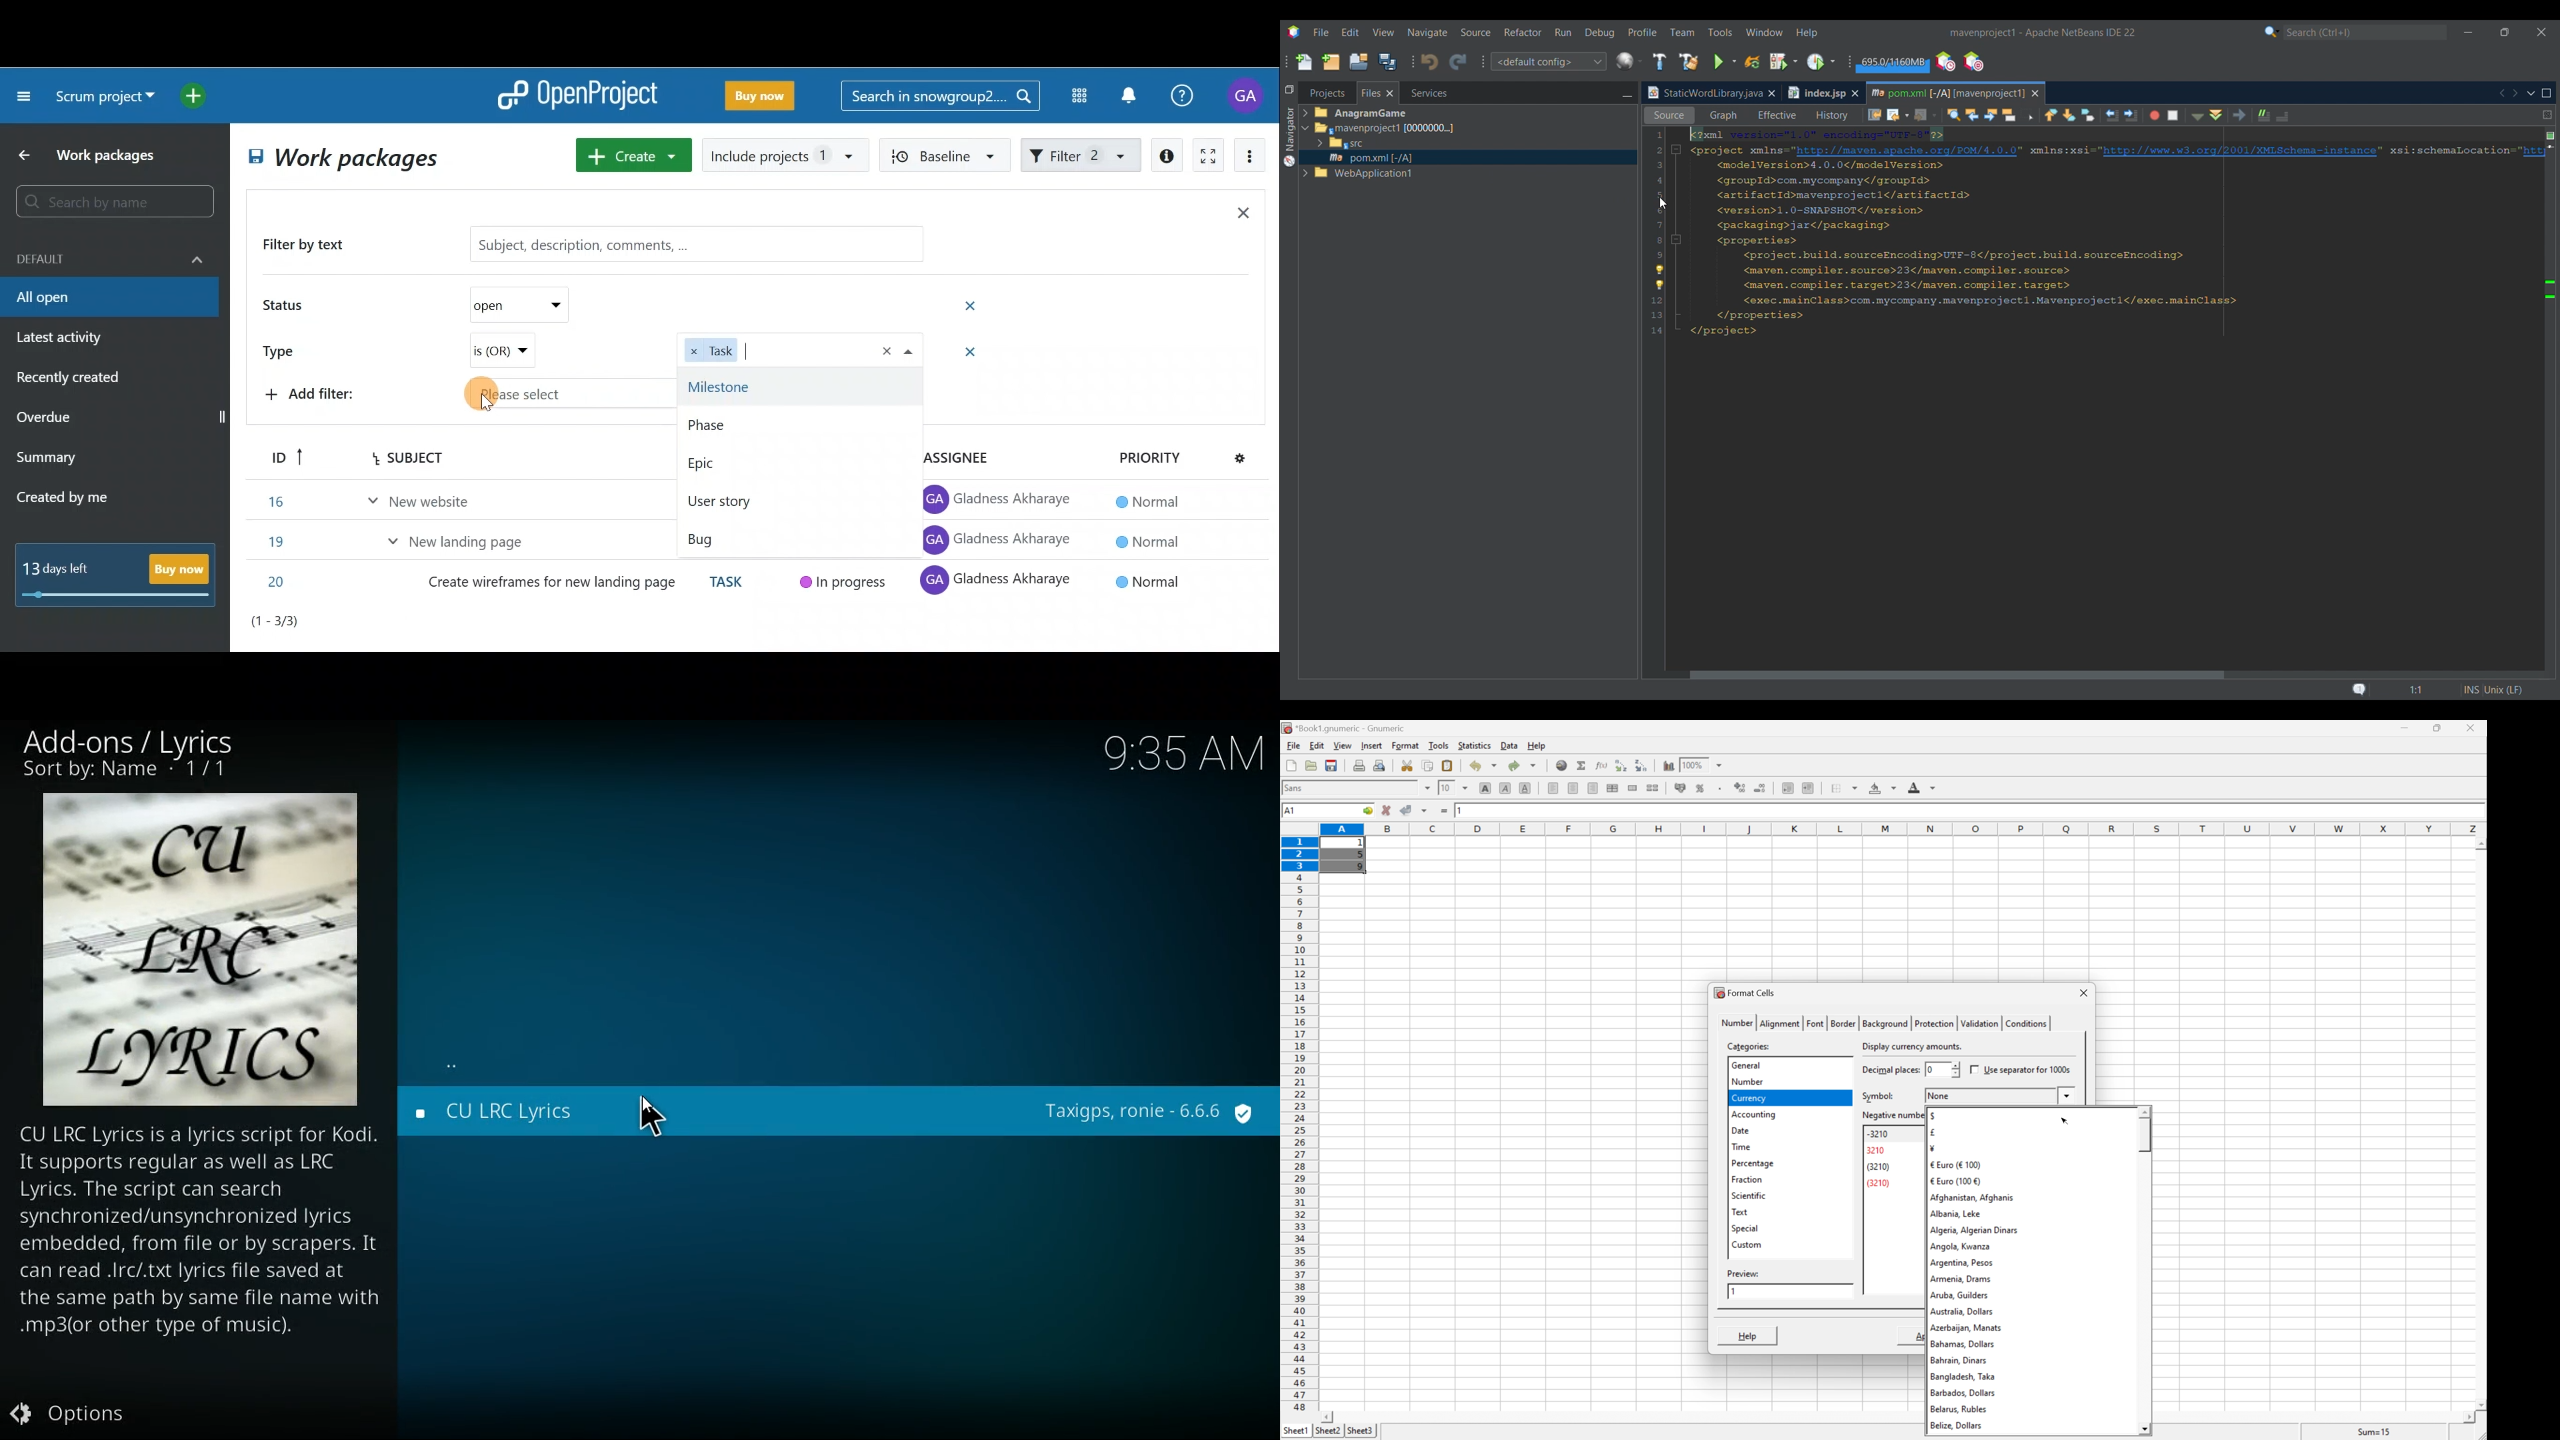 The image size is (2576, 1456). What do you see at coordinates (1878, 1150) in the screenshot?
I see `3210` at bounding box center [1878, 1150].